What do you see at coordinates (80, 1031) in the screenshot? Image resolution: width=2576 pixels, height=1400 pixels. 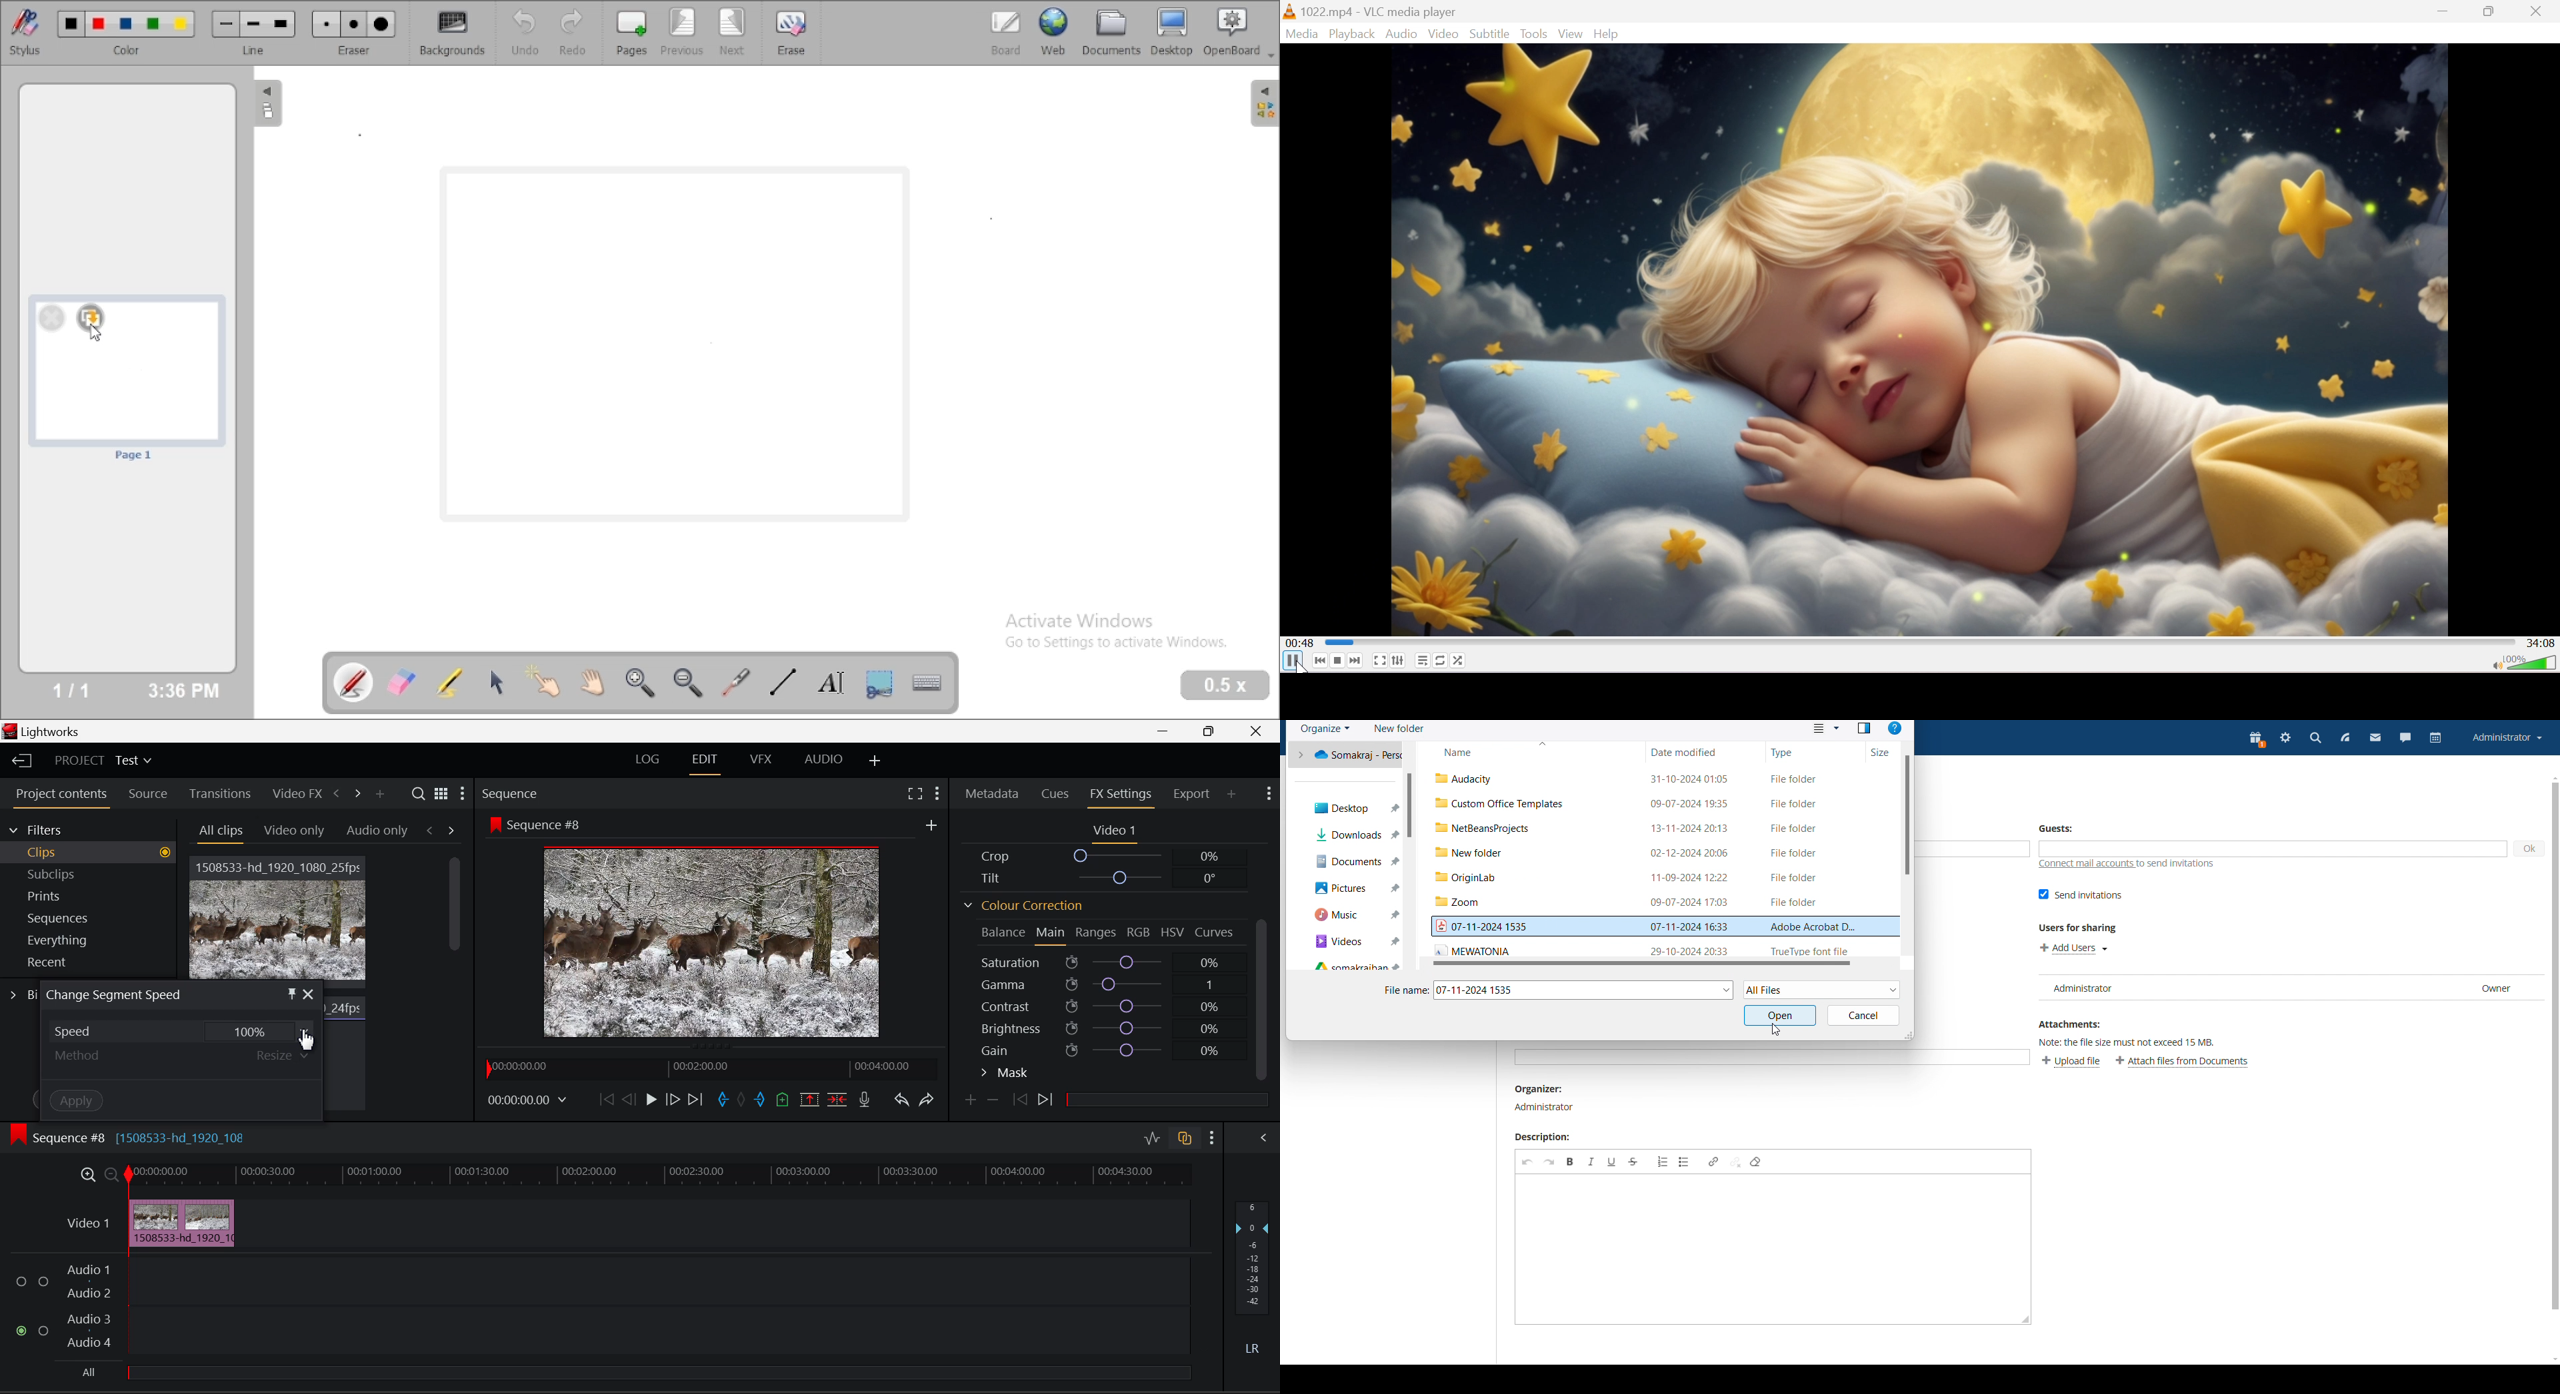 I see `Speed Dropdown` at bounding box center [80, 1031].